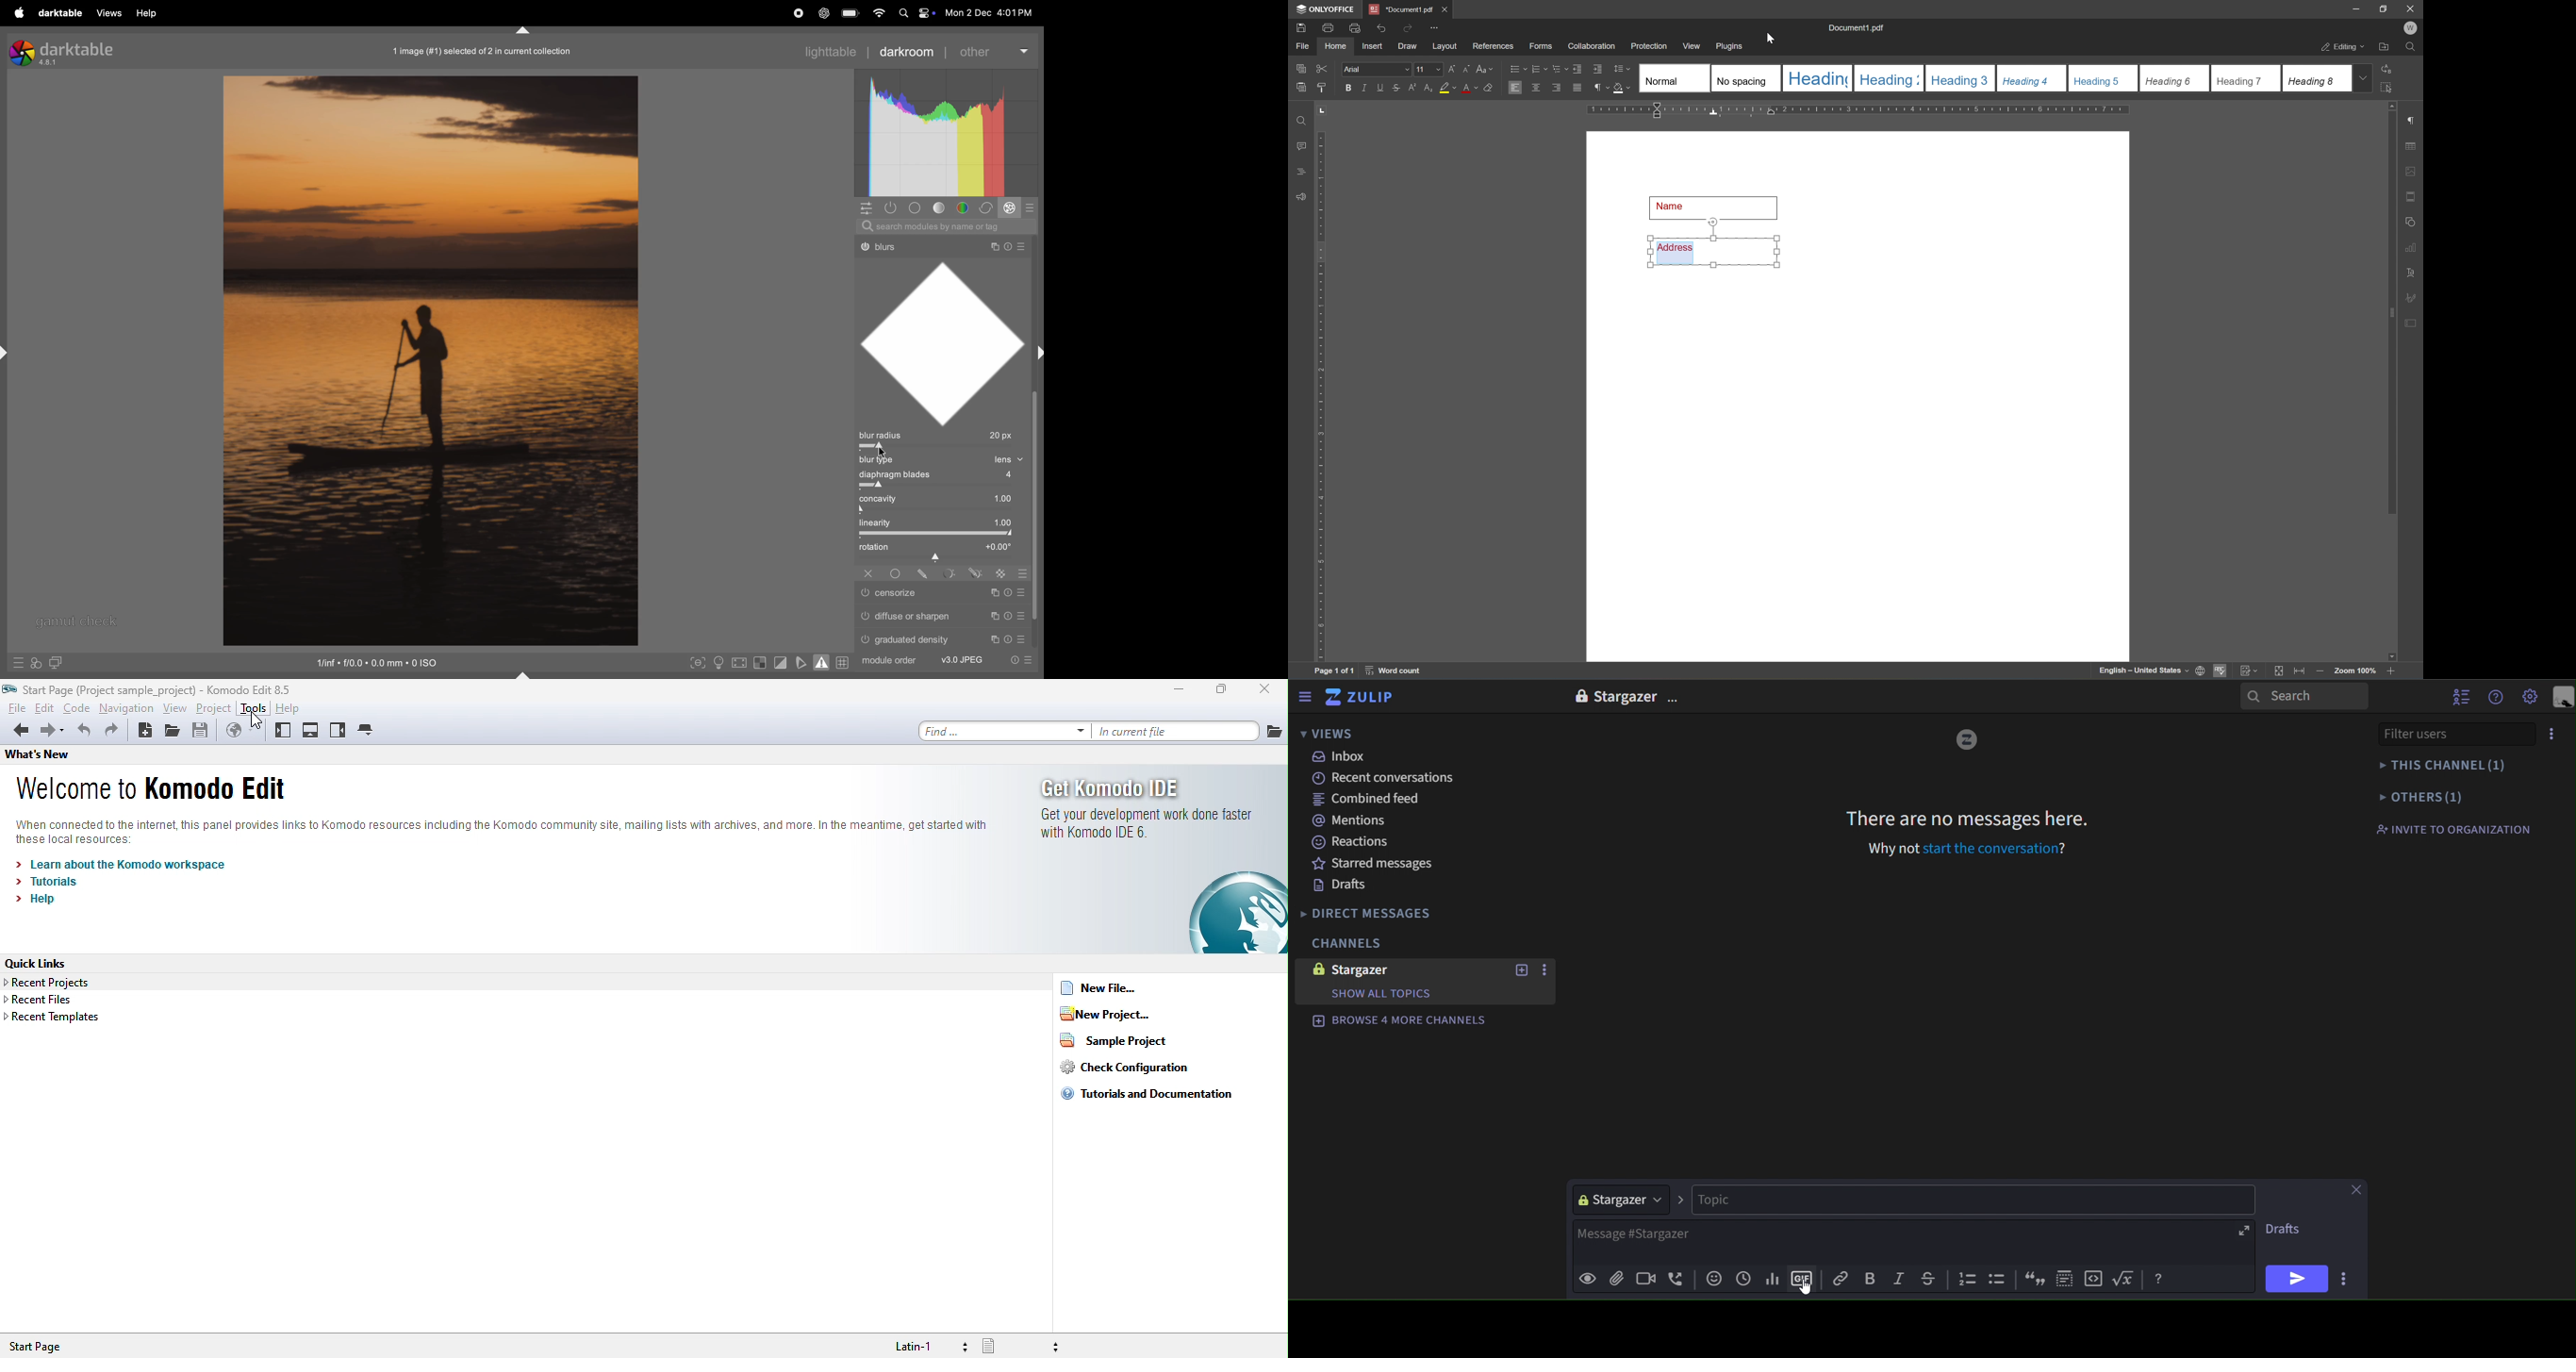  I want to click on highlight color, so click(1447, 87).